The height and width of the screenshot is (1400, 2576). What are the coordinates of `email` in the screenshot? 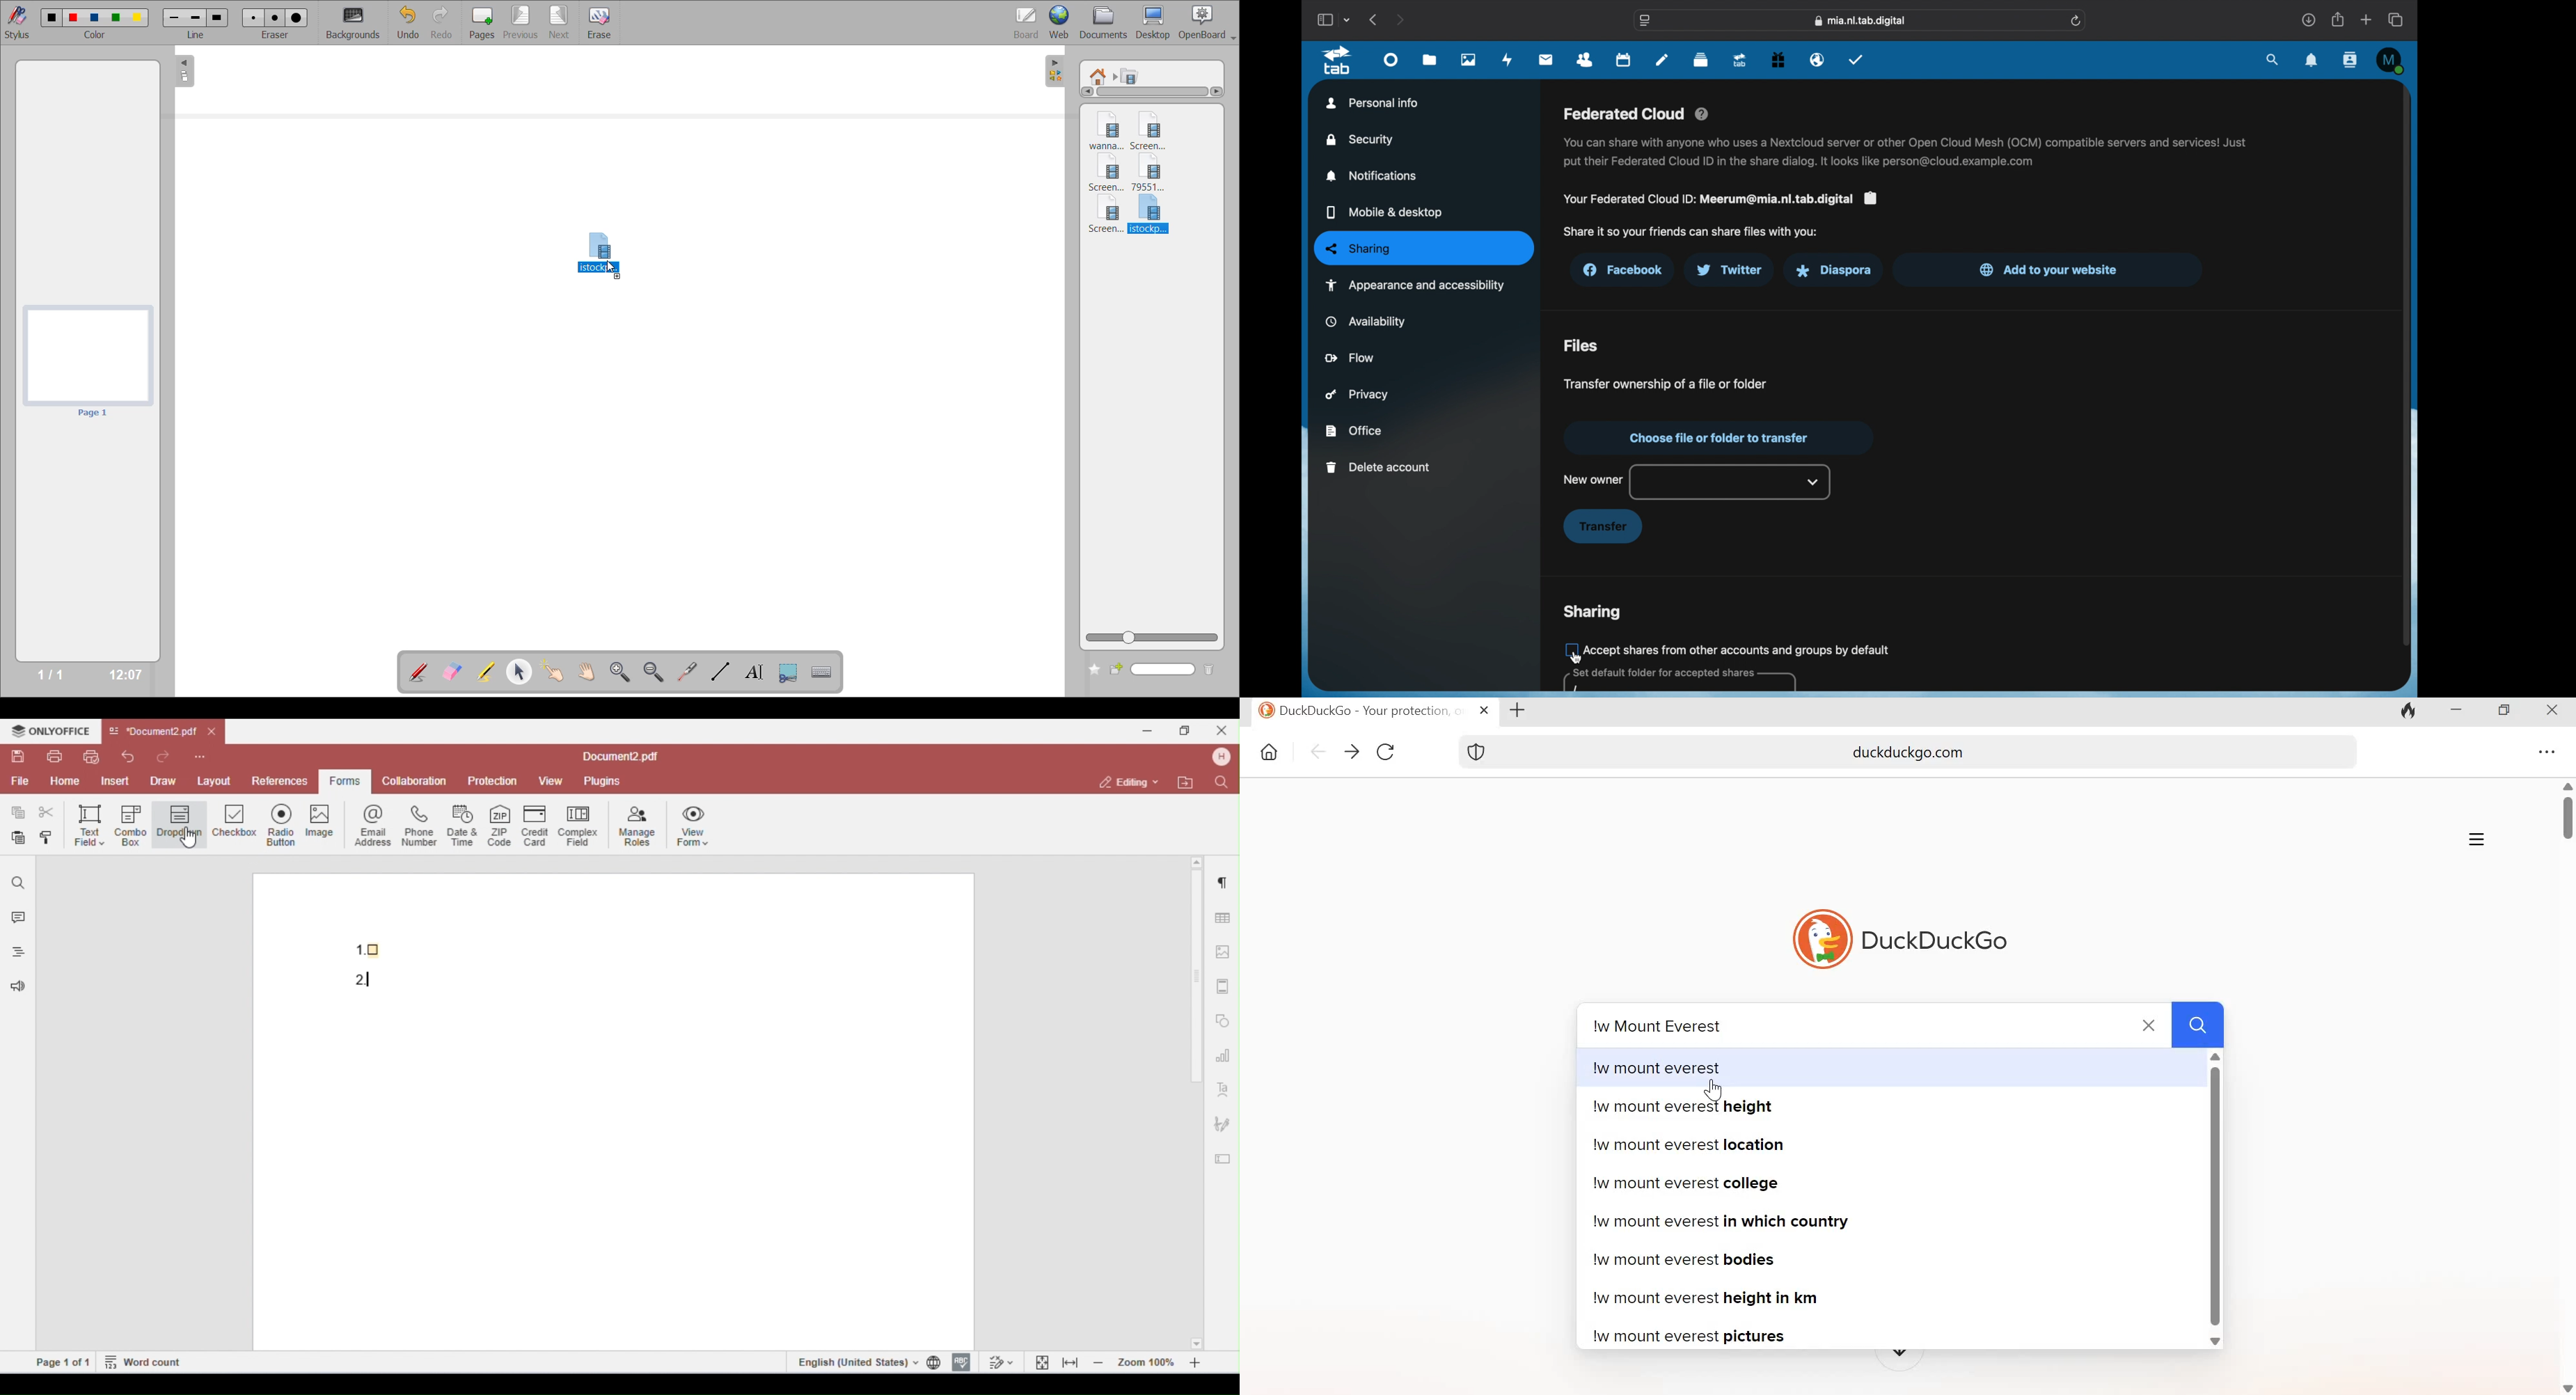 It's located at (1818, 60).